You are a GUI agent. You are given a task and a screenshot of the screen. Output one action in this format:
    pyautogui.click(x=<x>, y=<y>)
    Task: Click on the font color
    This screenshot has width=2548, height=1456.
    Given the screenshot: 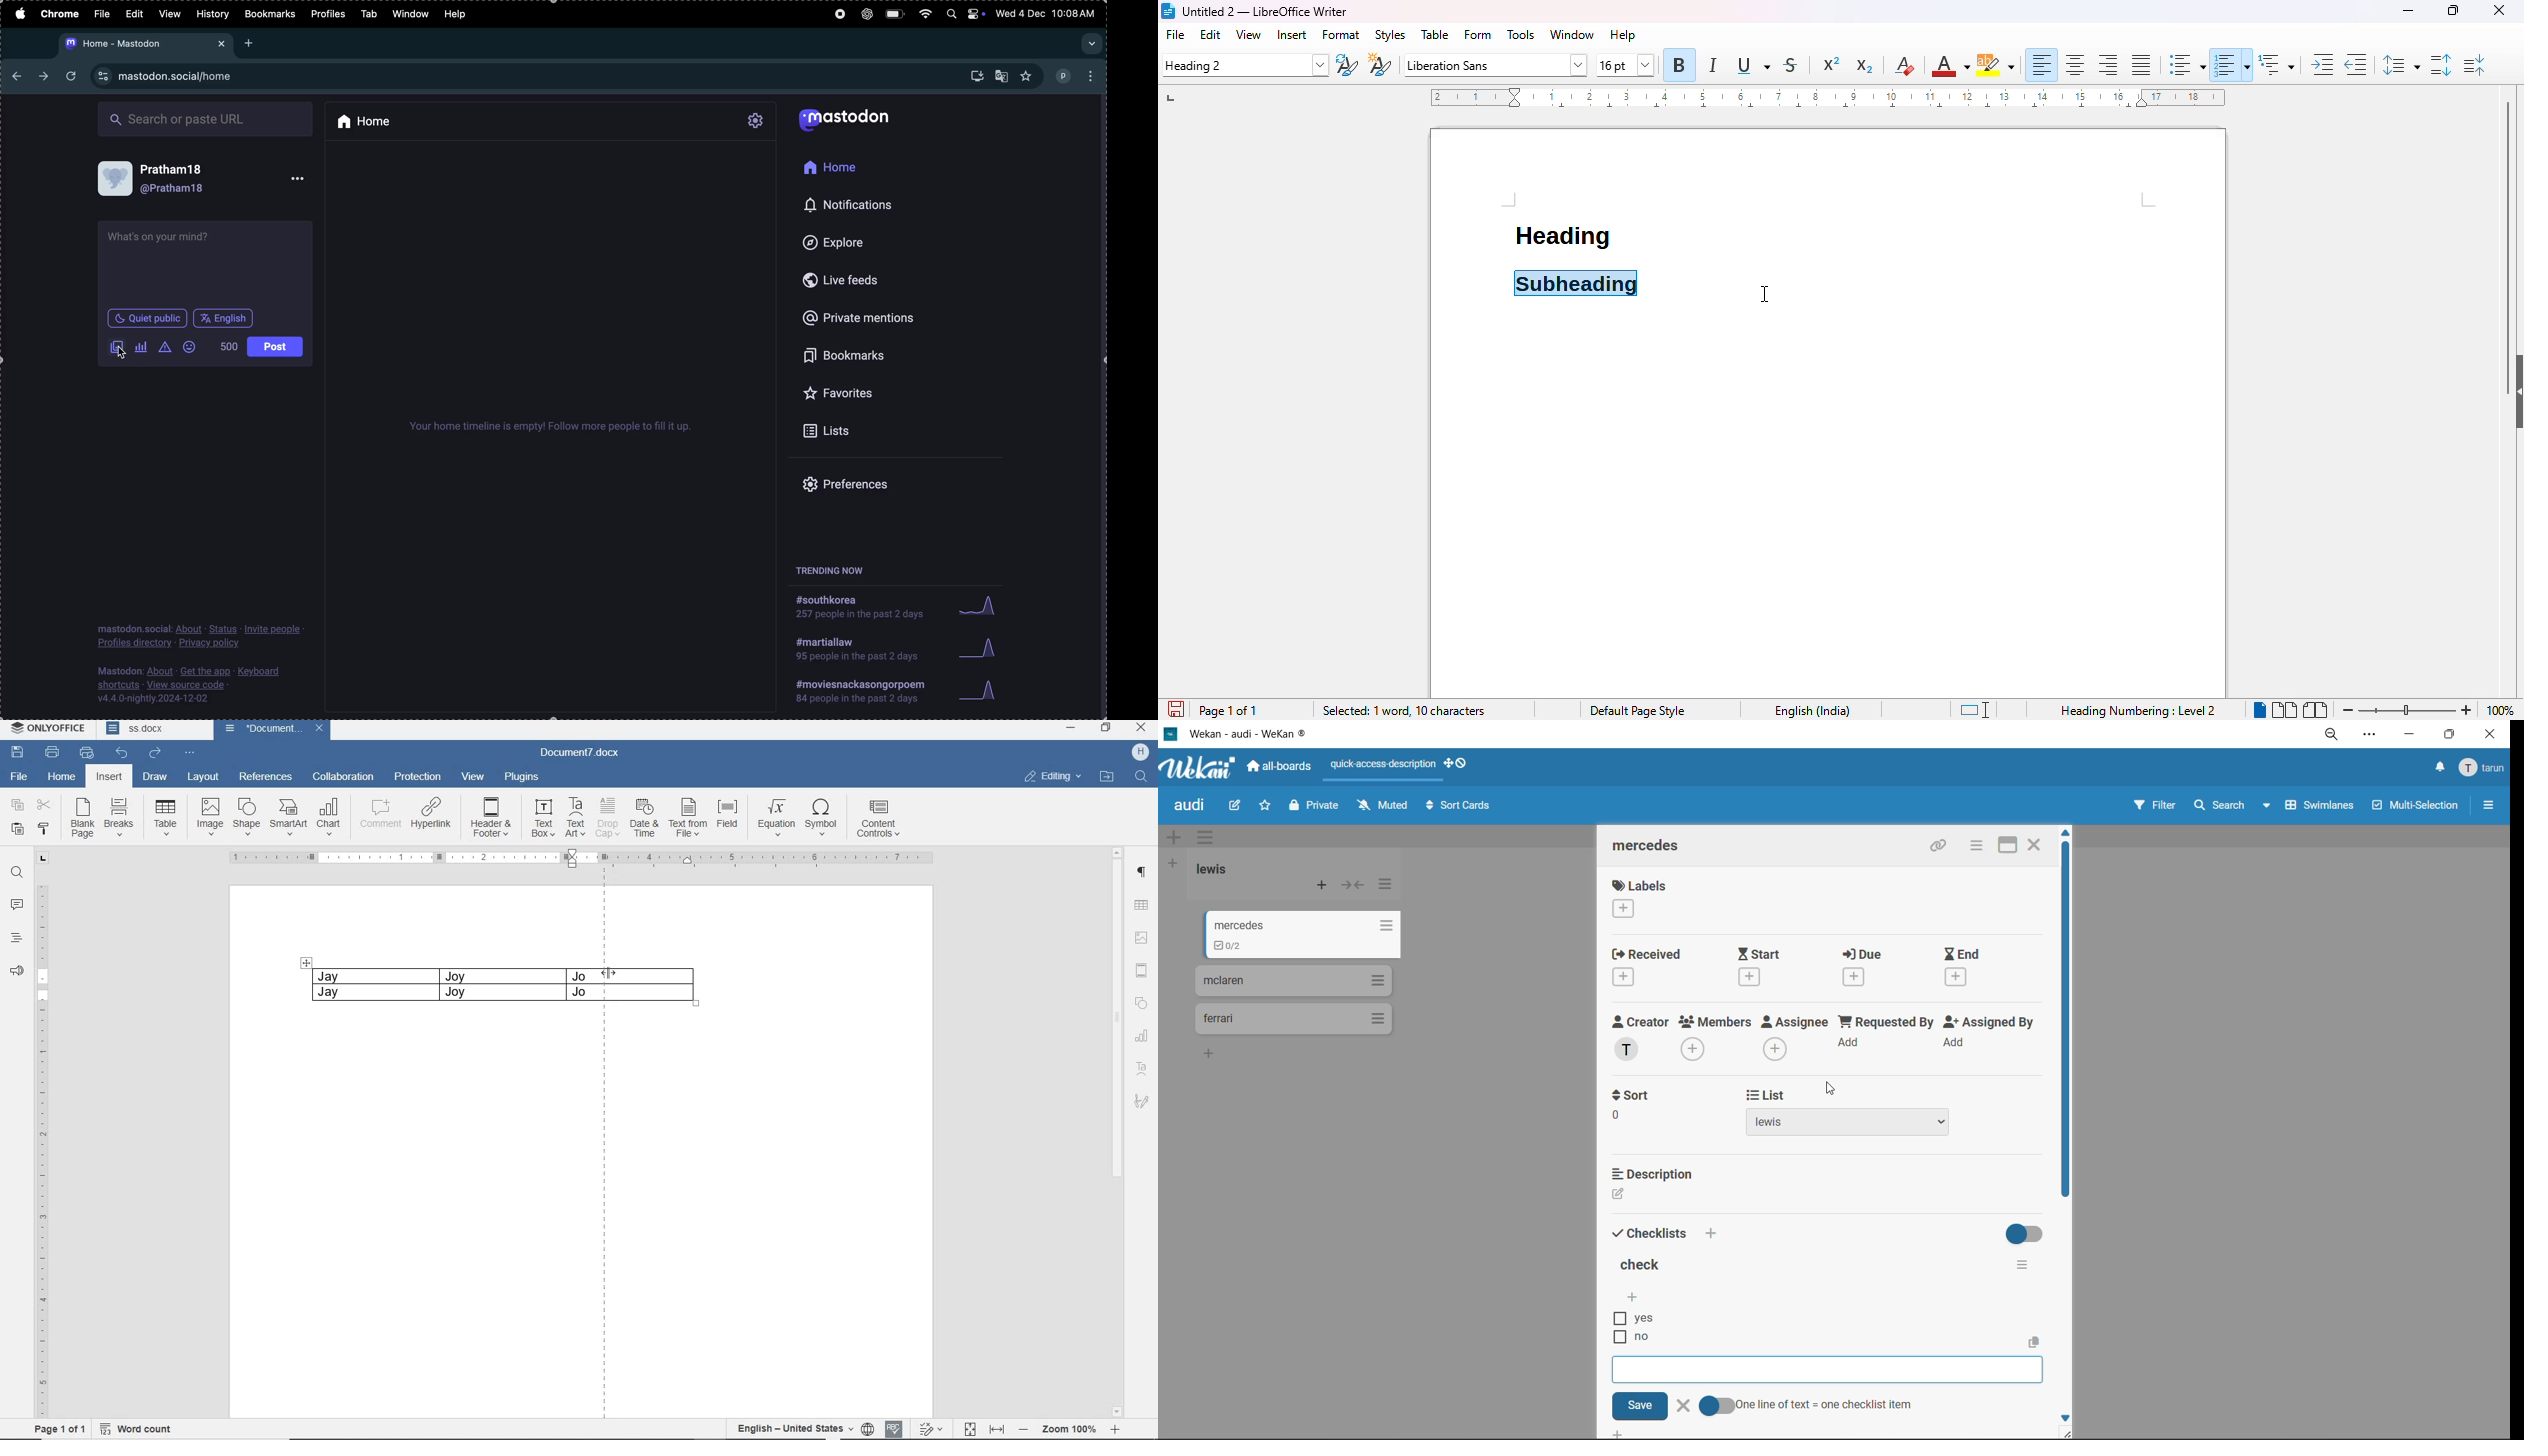 What is the action you would take?
    pyautogui.click(x=1949, y=67)
    